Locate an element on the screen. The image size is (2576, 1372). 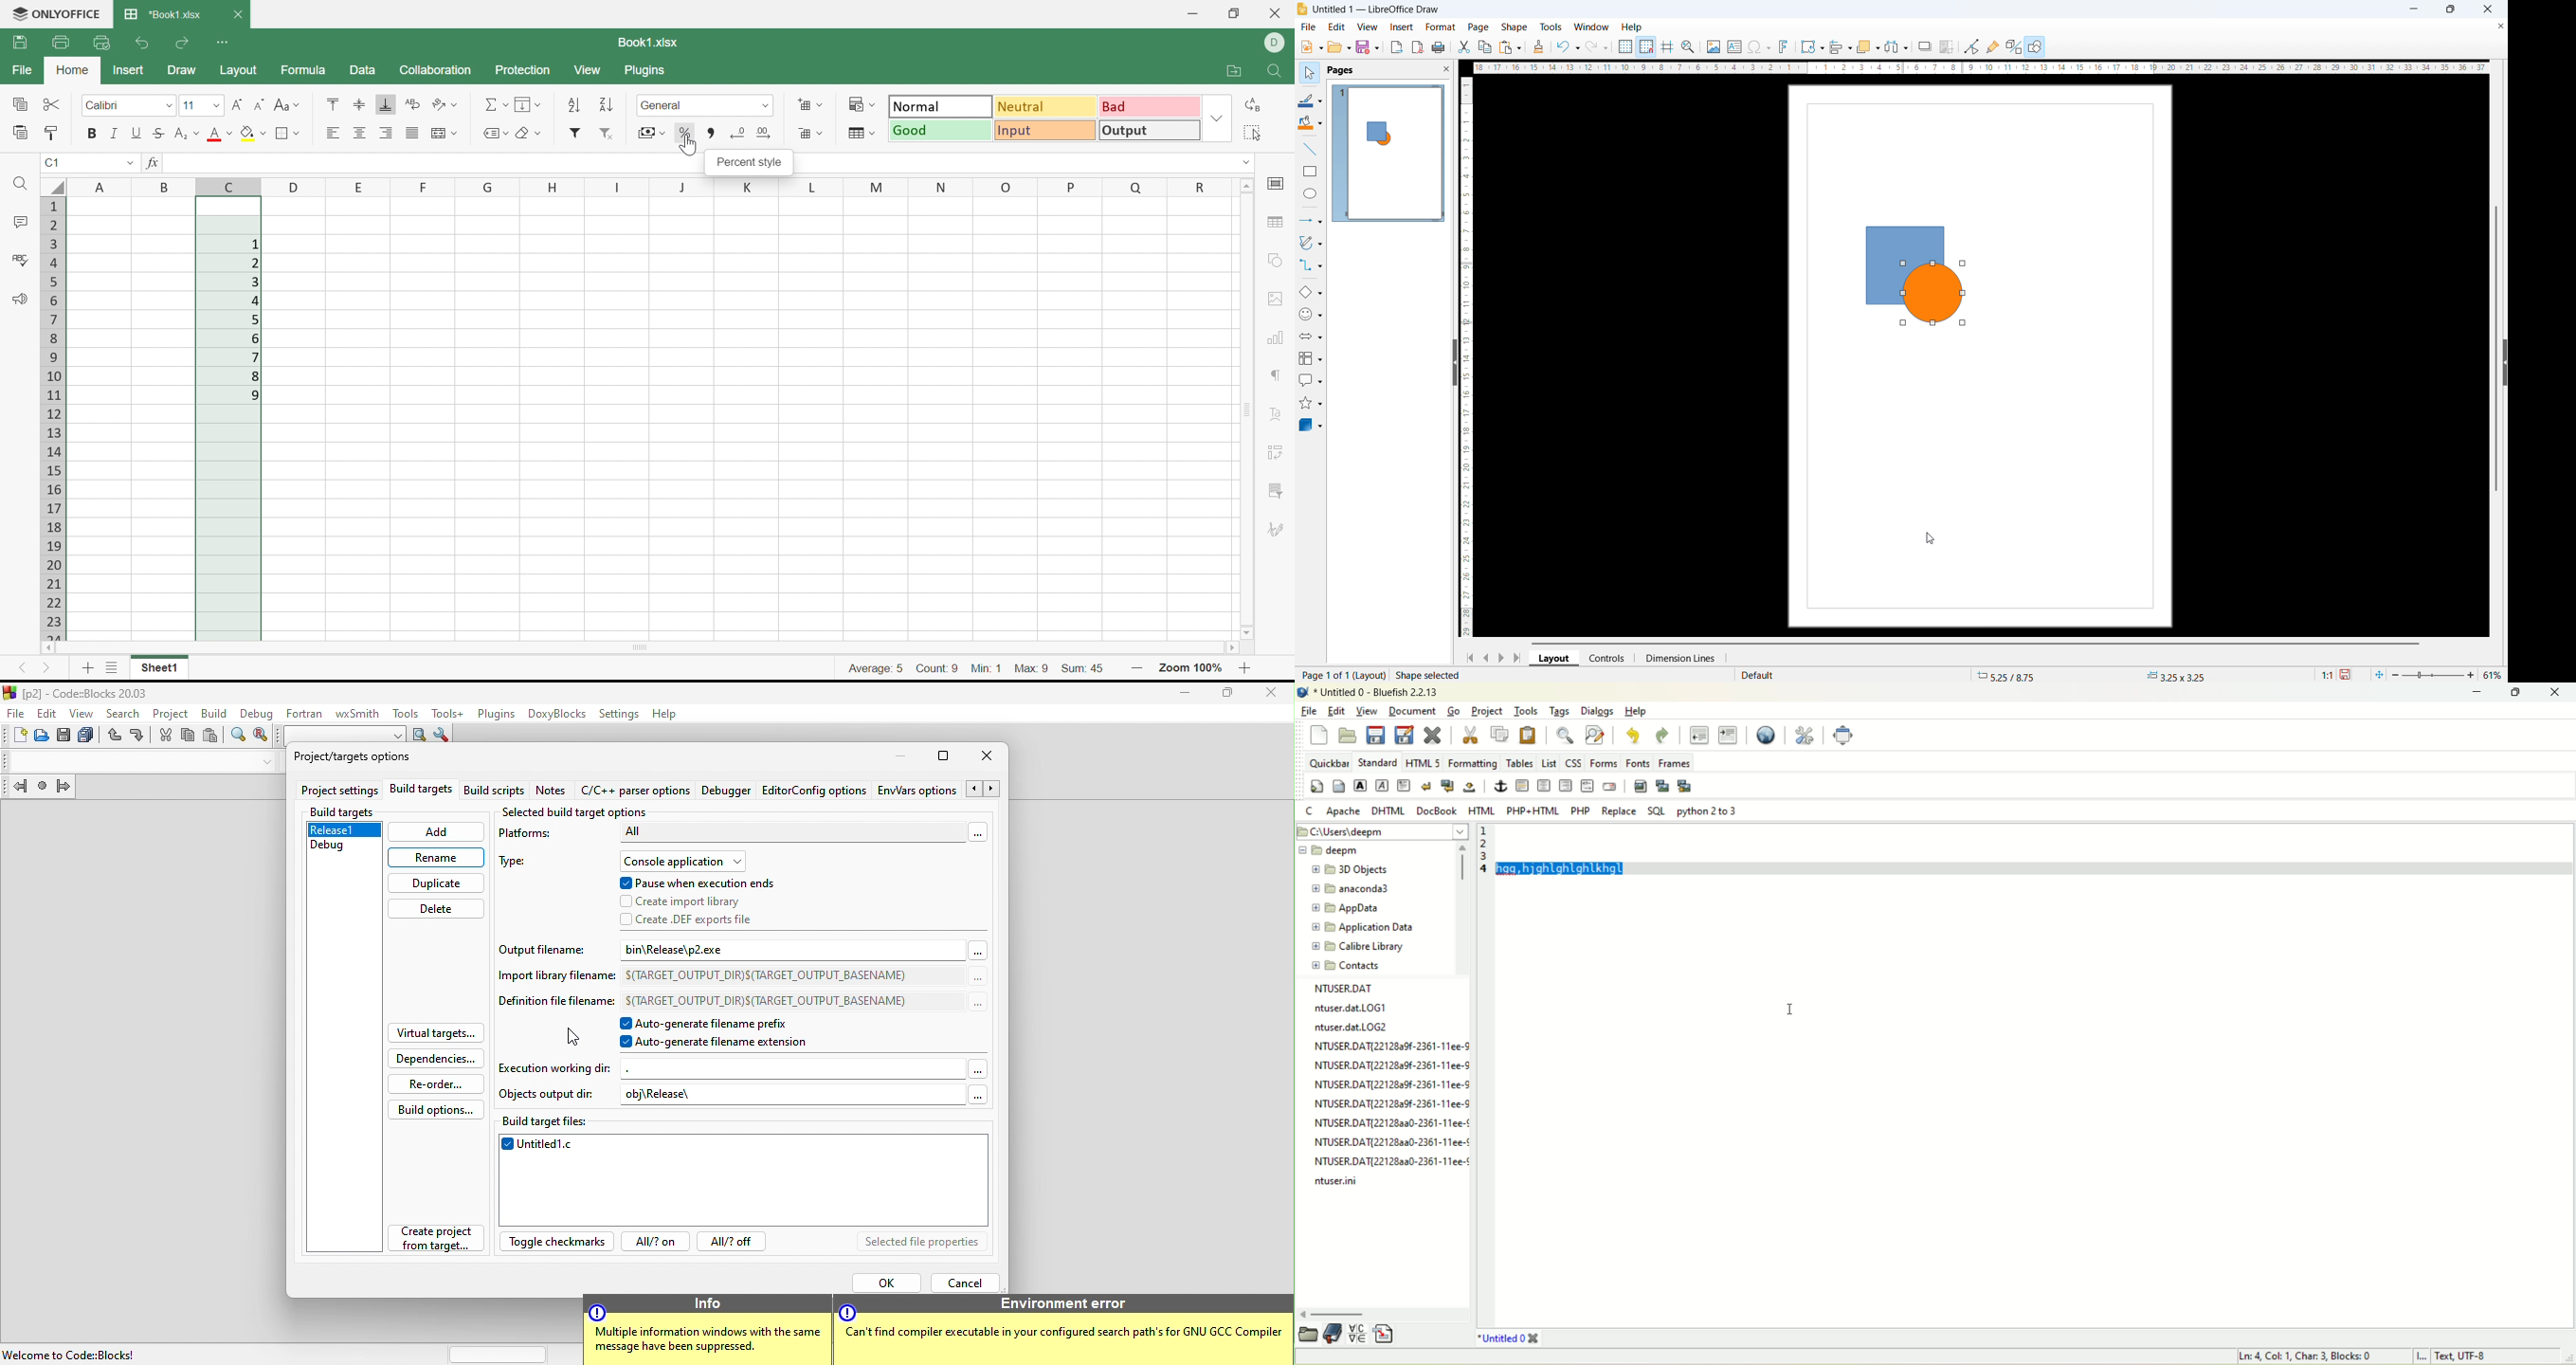
NTUSER.DAT{22128a9f-2361-11ee-S is located at coordinates (1392, 1044).